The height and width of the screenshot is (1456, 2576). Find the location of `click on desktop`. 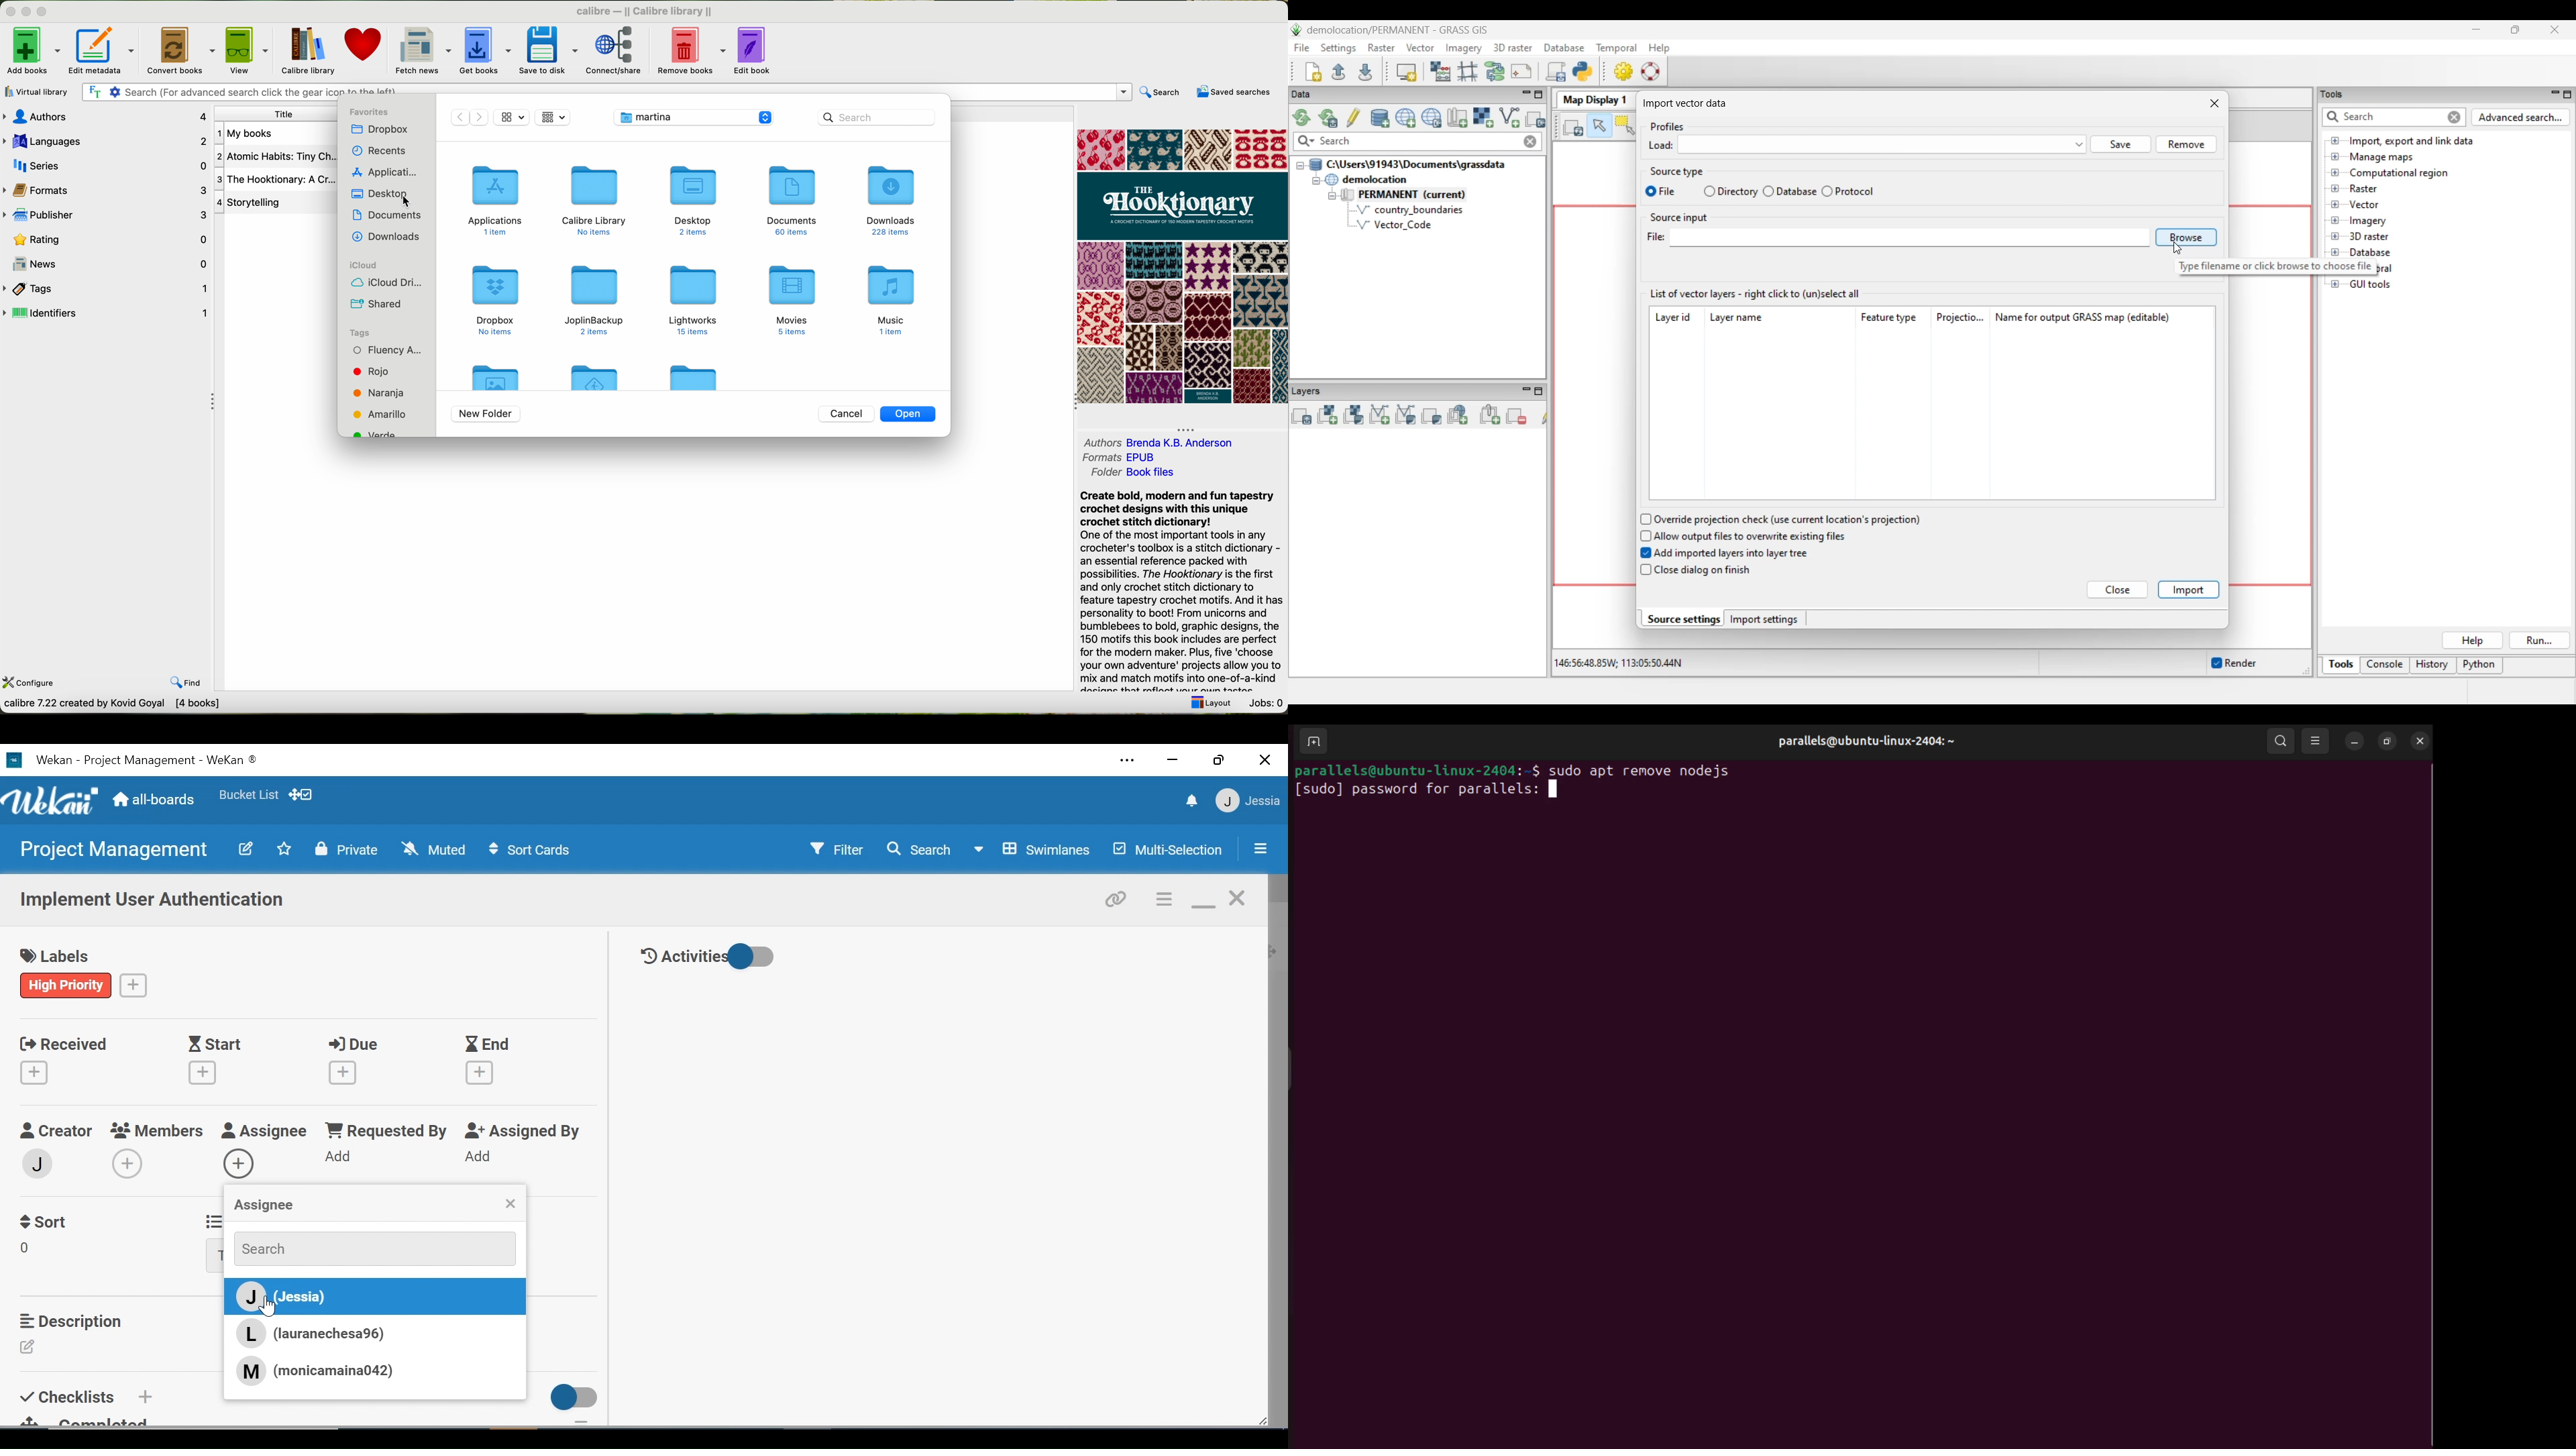

click on desktop is located at coordinates (382, 196).